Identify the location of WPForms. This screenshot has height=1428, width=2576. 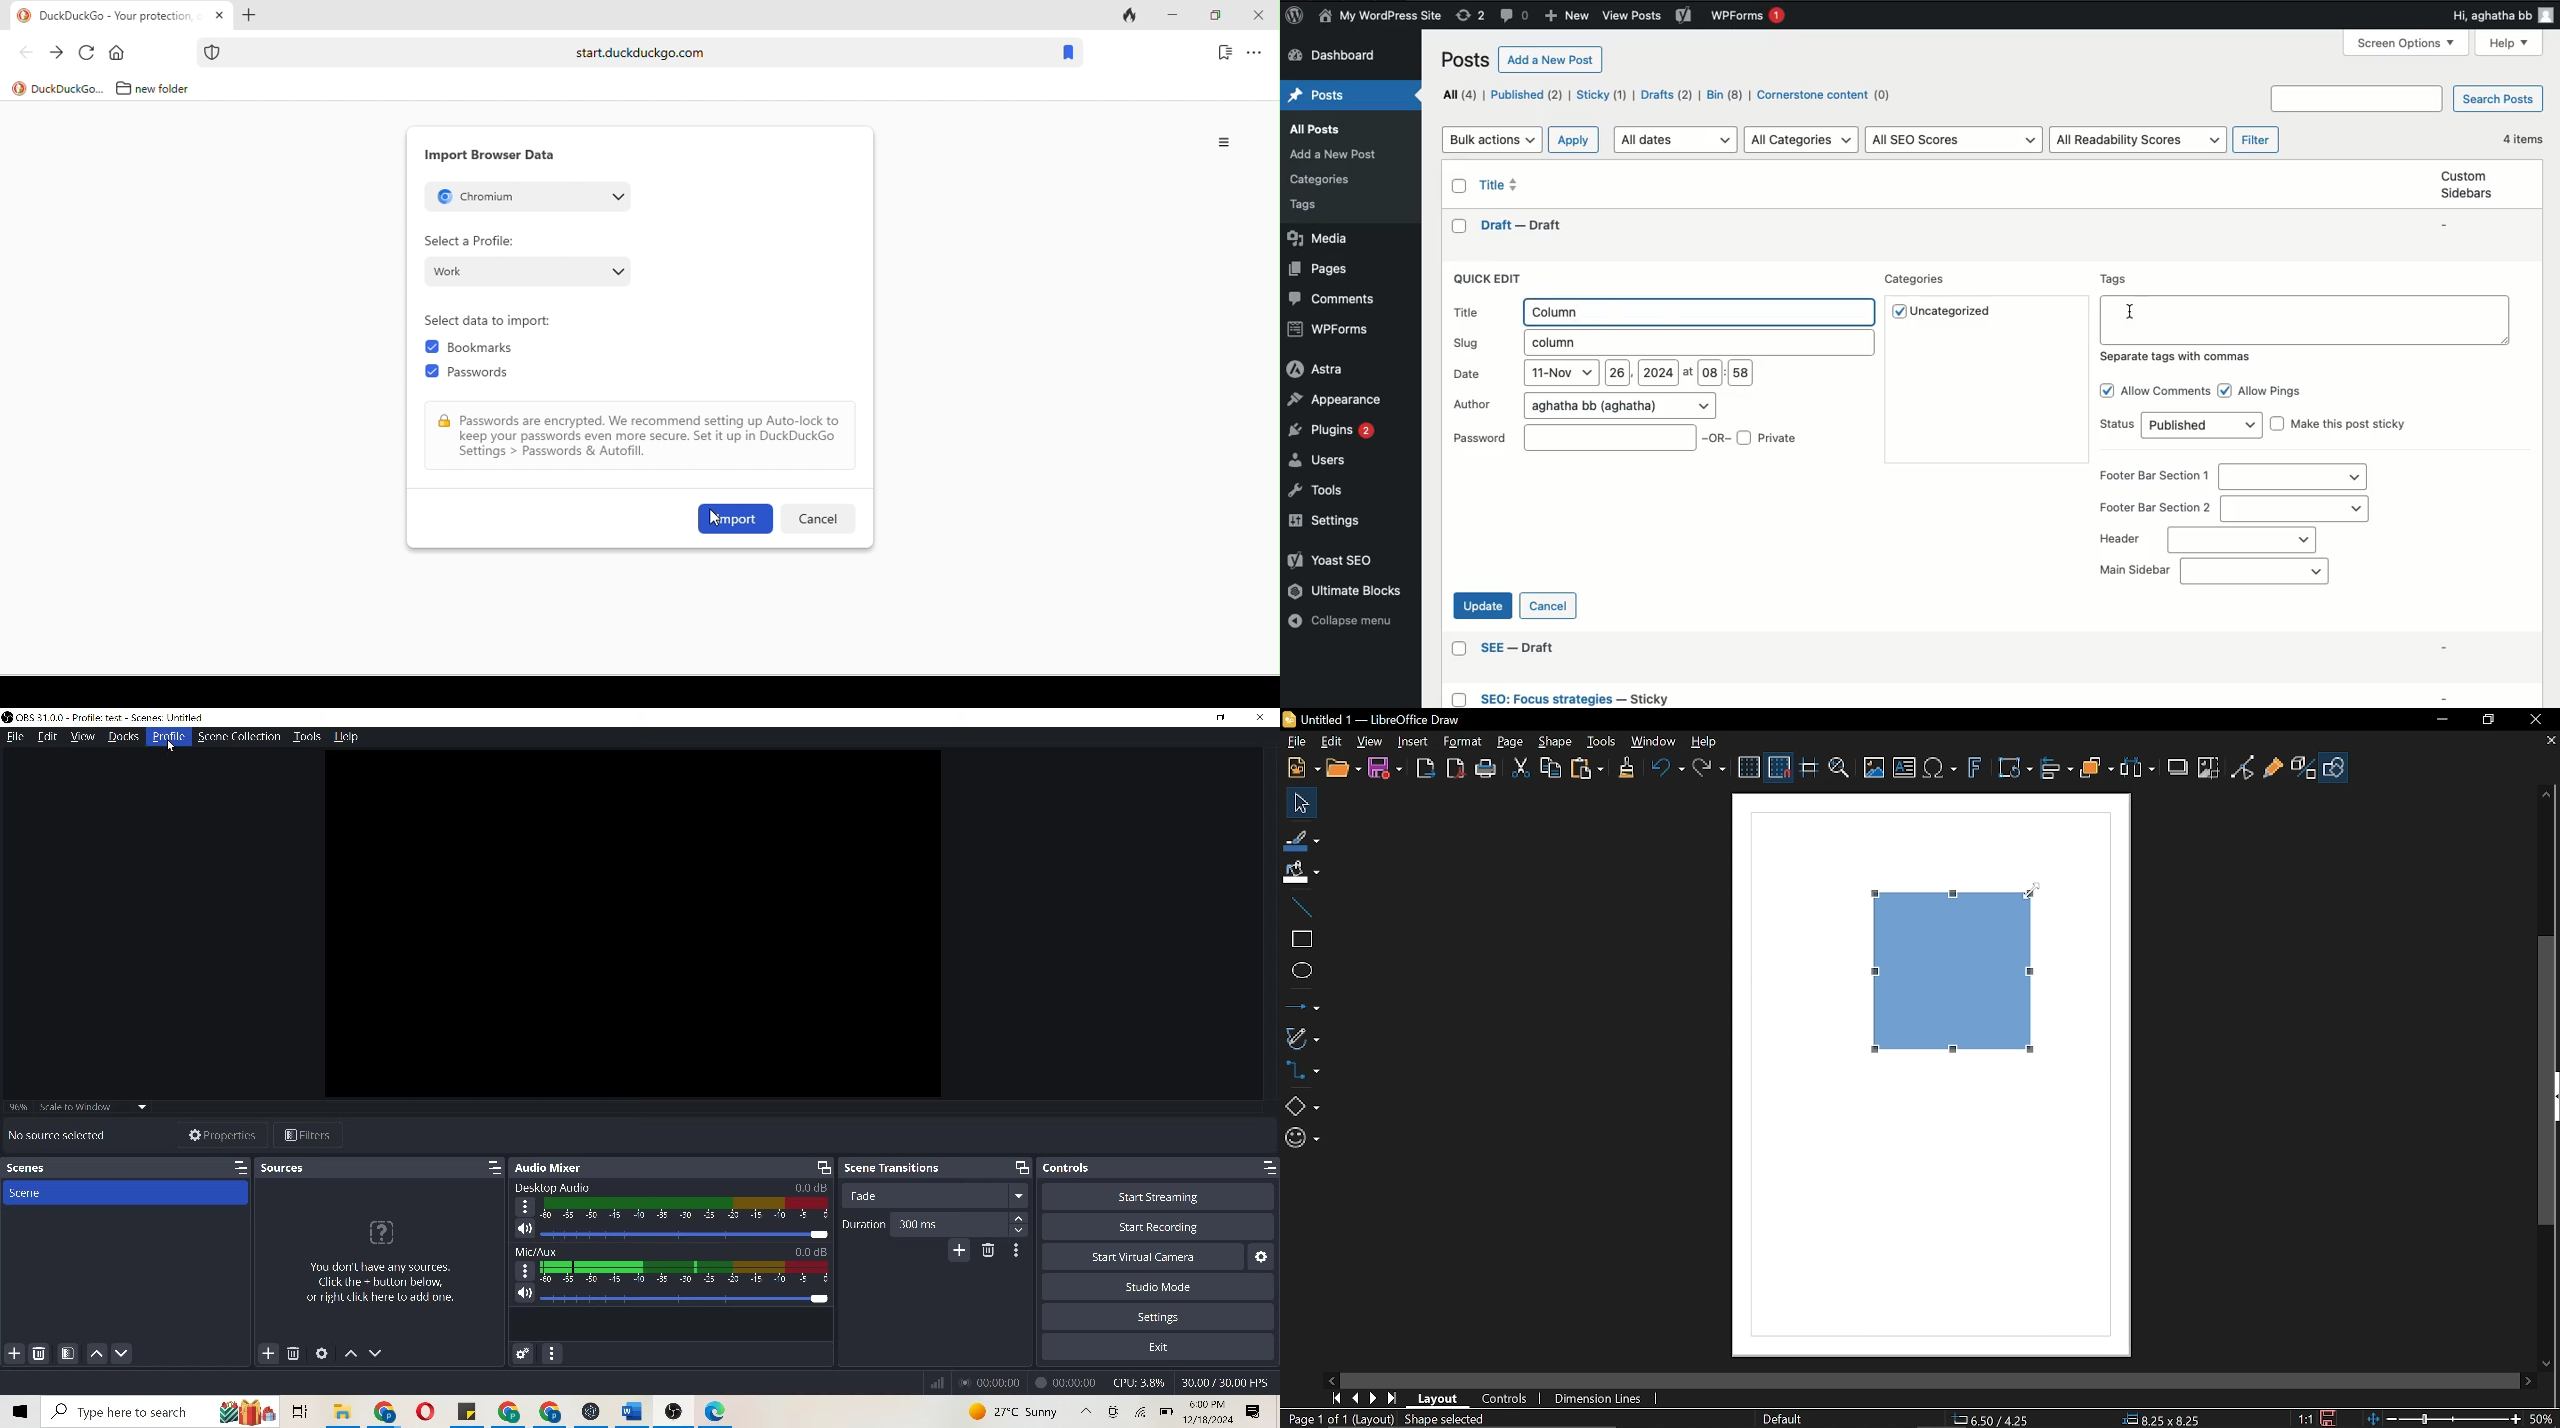
(1331, 329).